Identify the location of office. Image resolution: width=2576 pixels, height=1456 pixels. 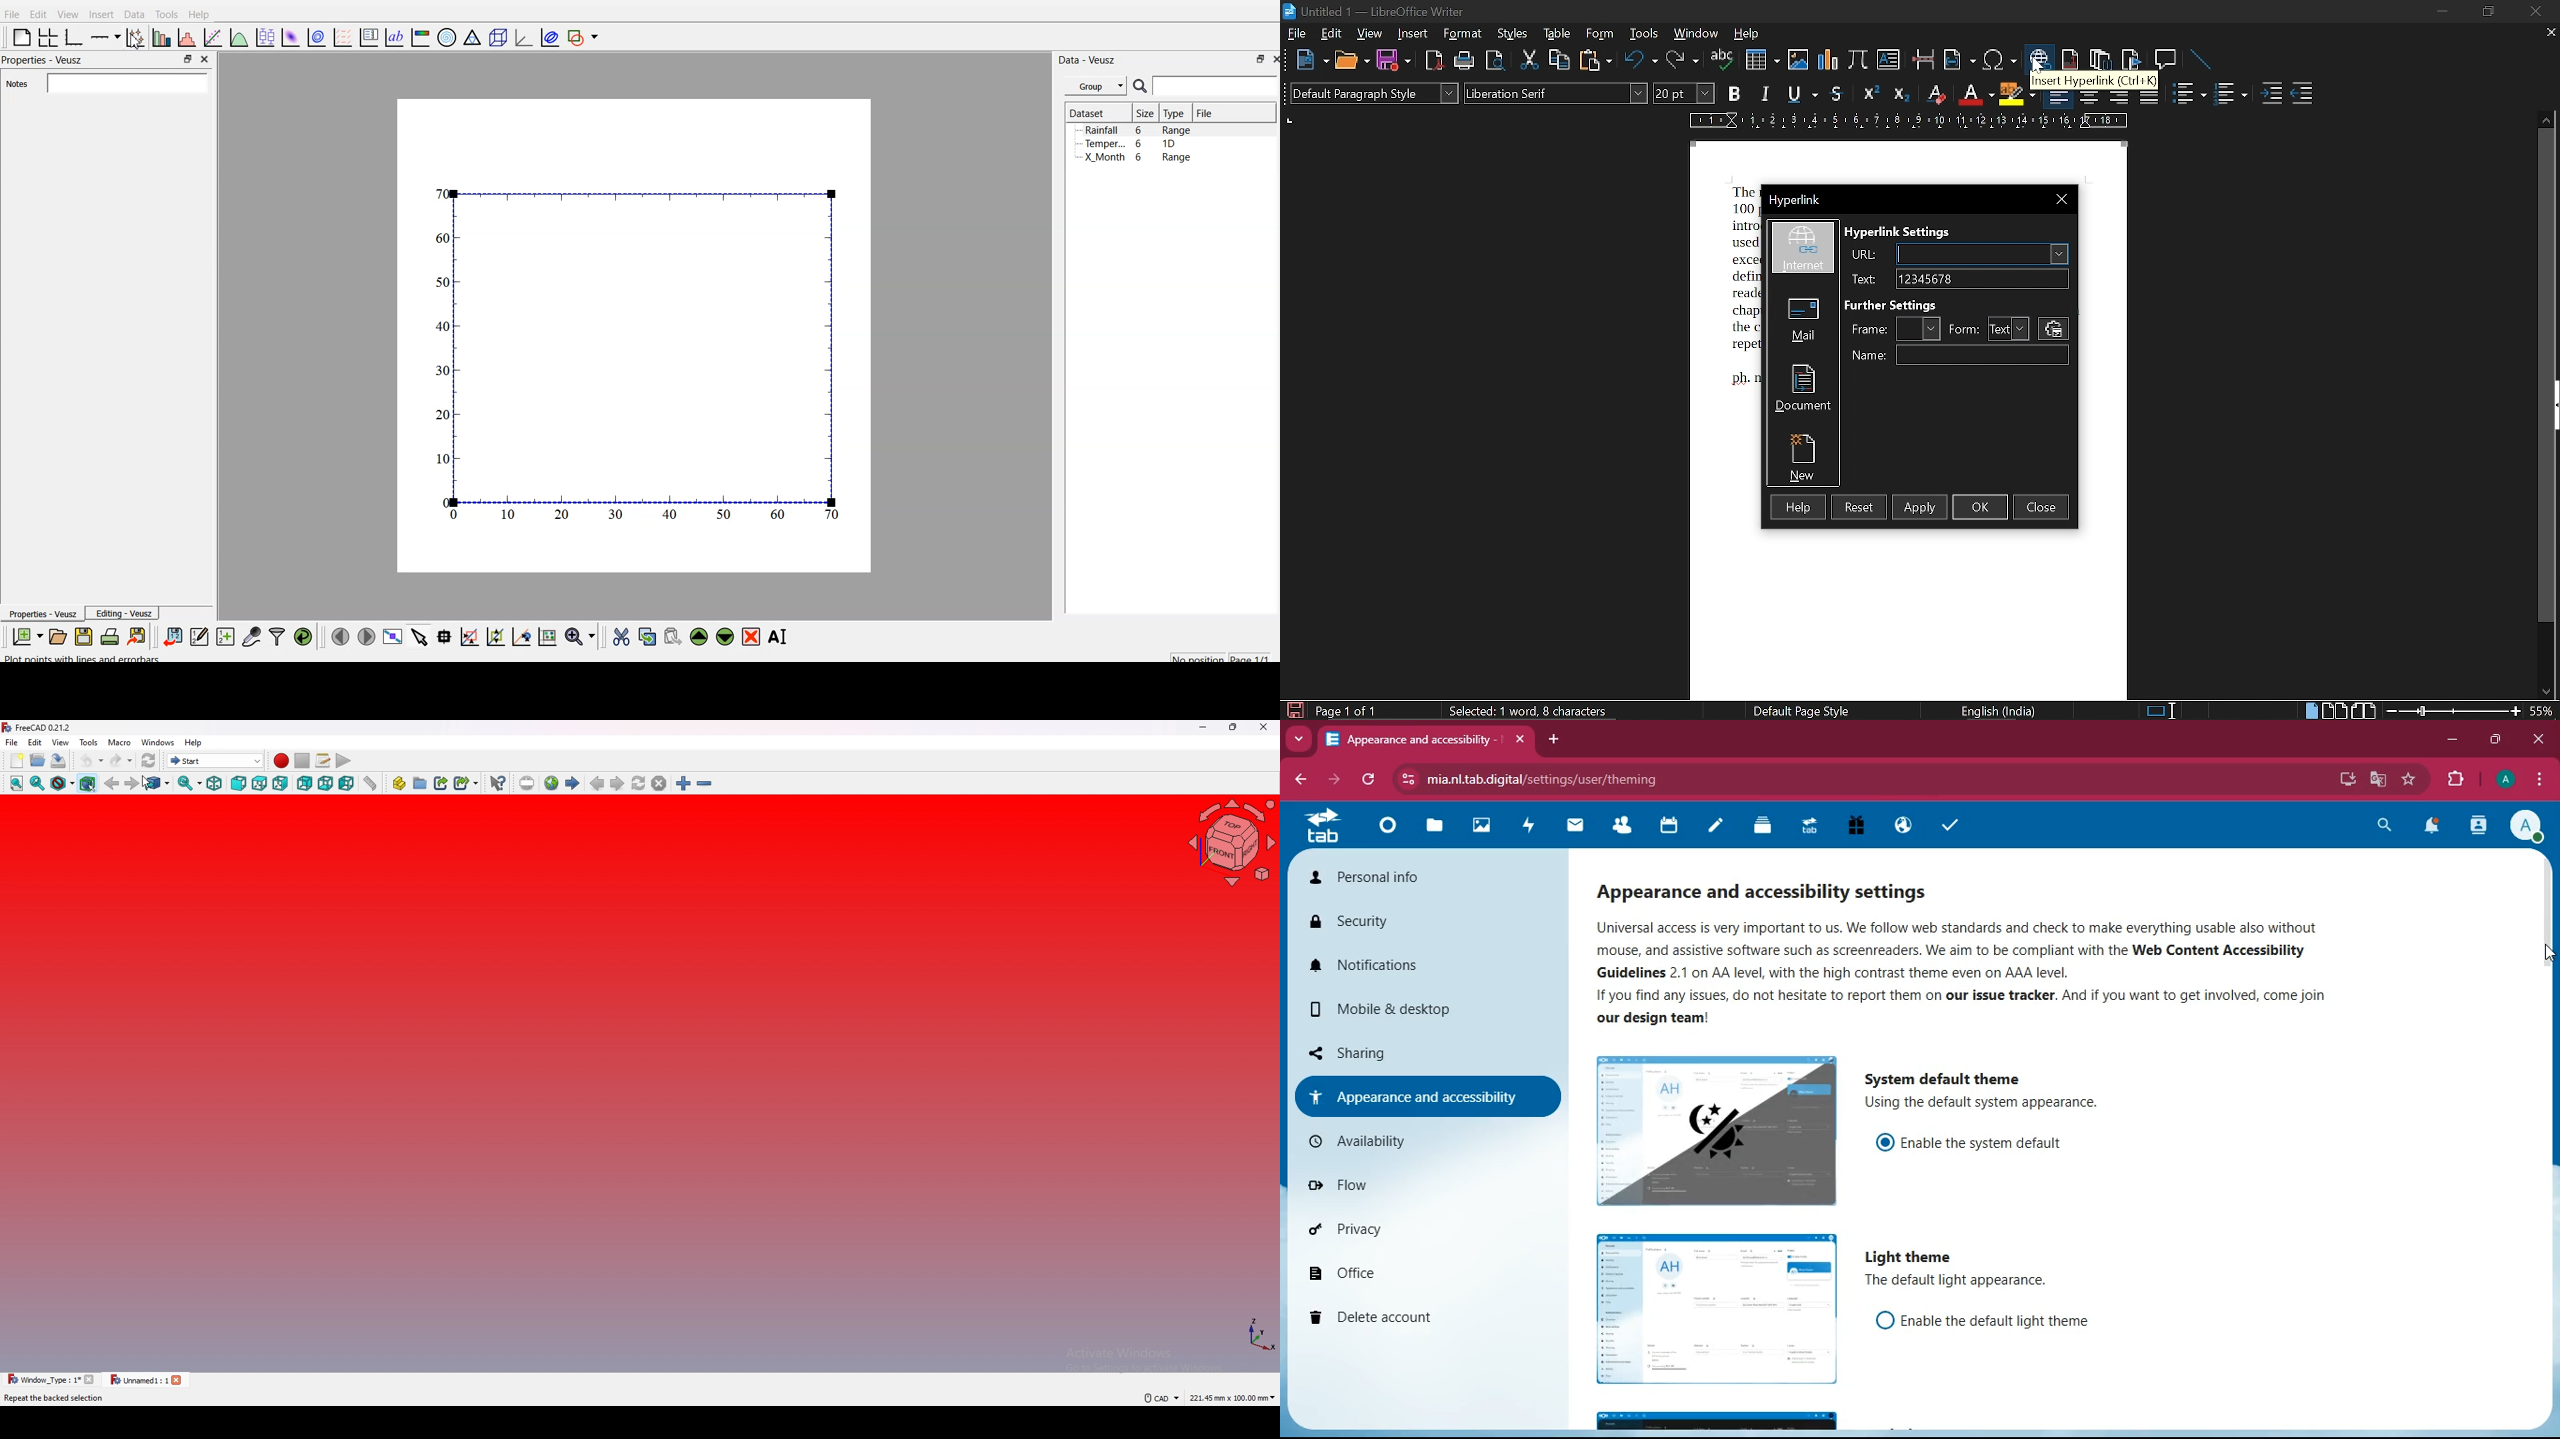
(1436, 1276).